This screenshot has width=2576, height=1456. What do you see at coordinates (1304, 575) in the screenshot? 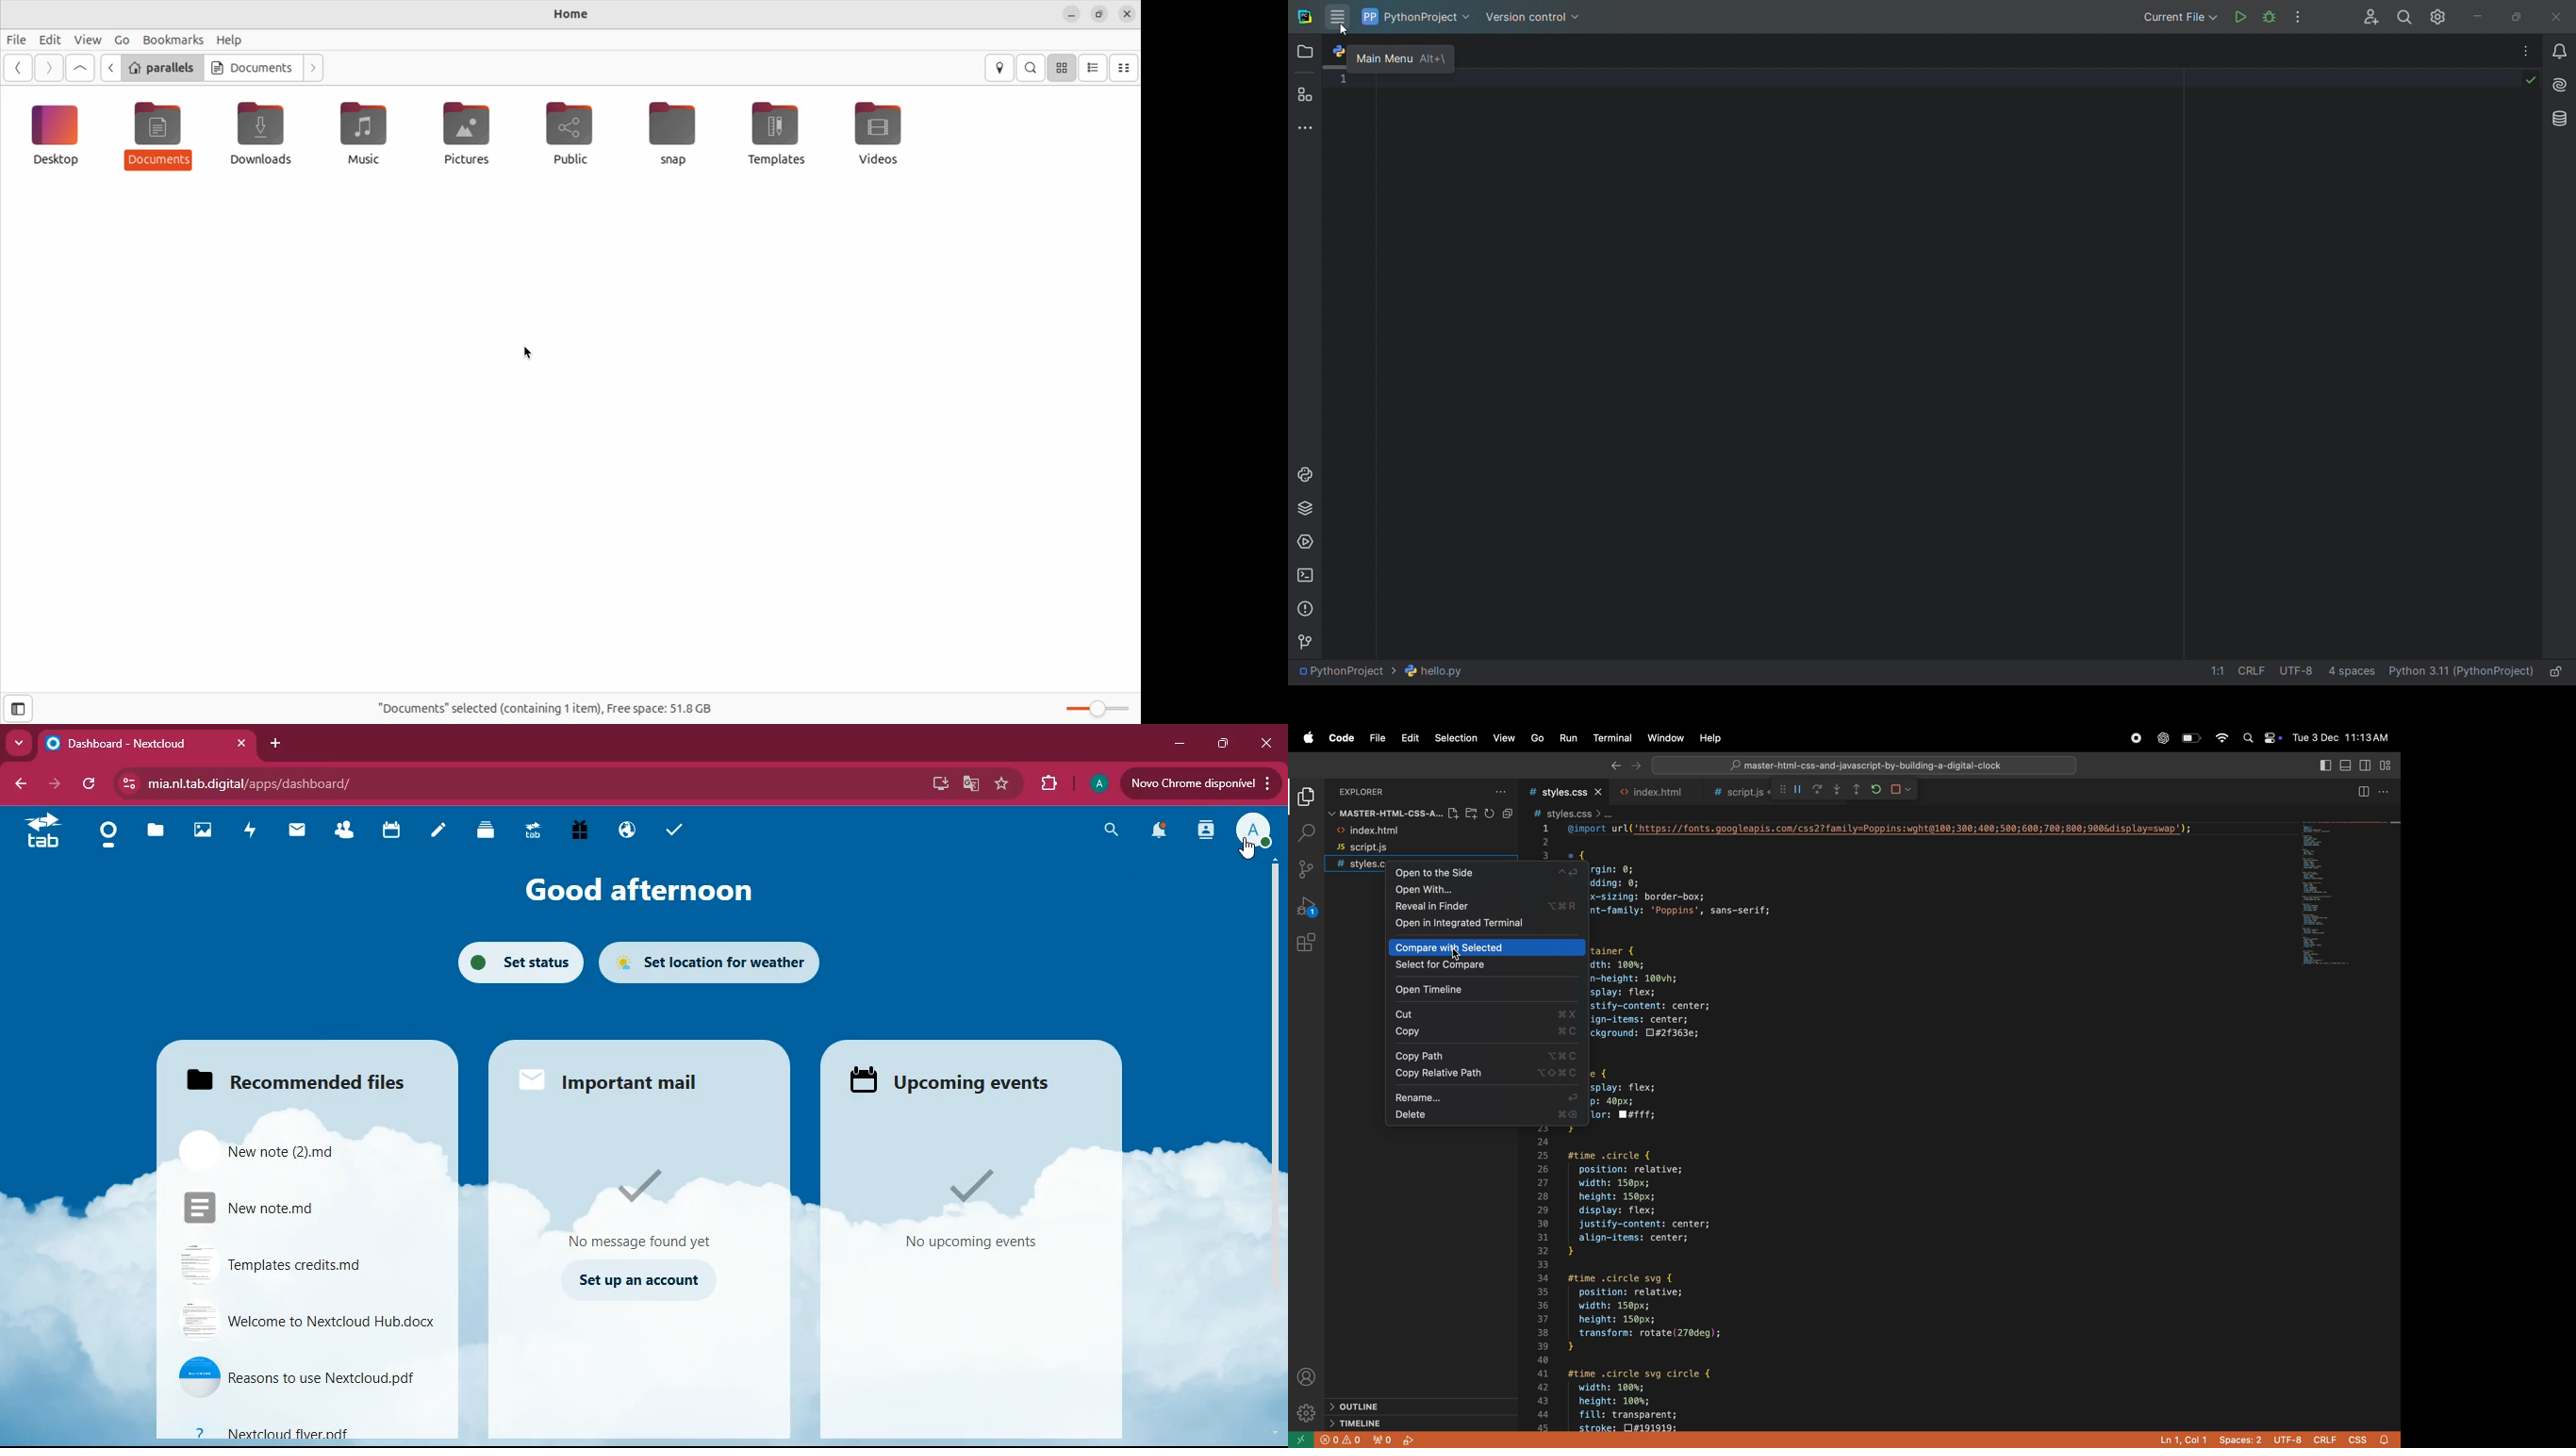
I see `terminal` at bounding box center [1304, 575].